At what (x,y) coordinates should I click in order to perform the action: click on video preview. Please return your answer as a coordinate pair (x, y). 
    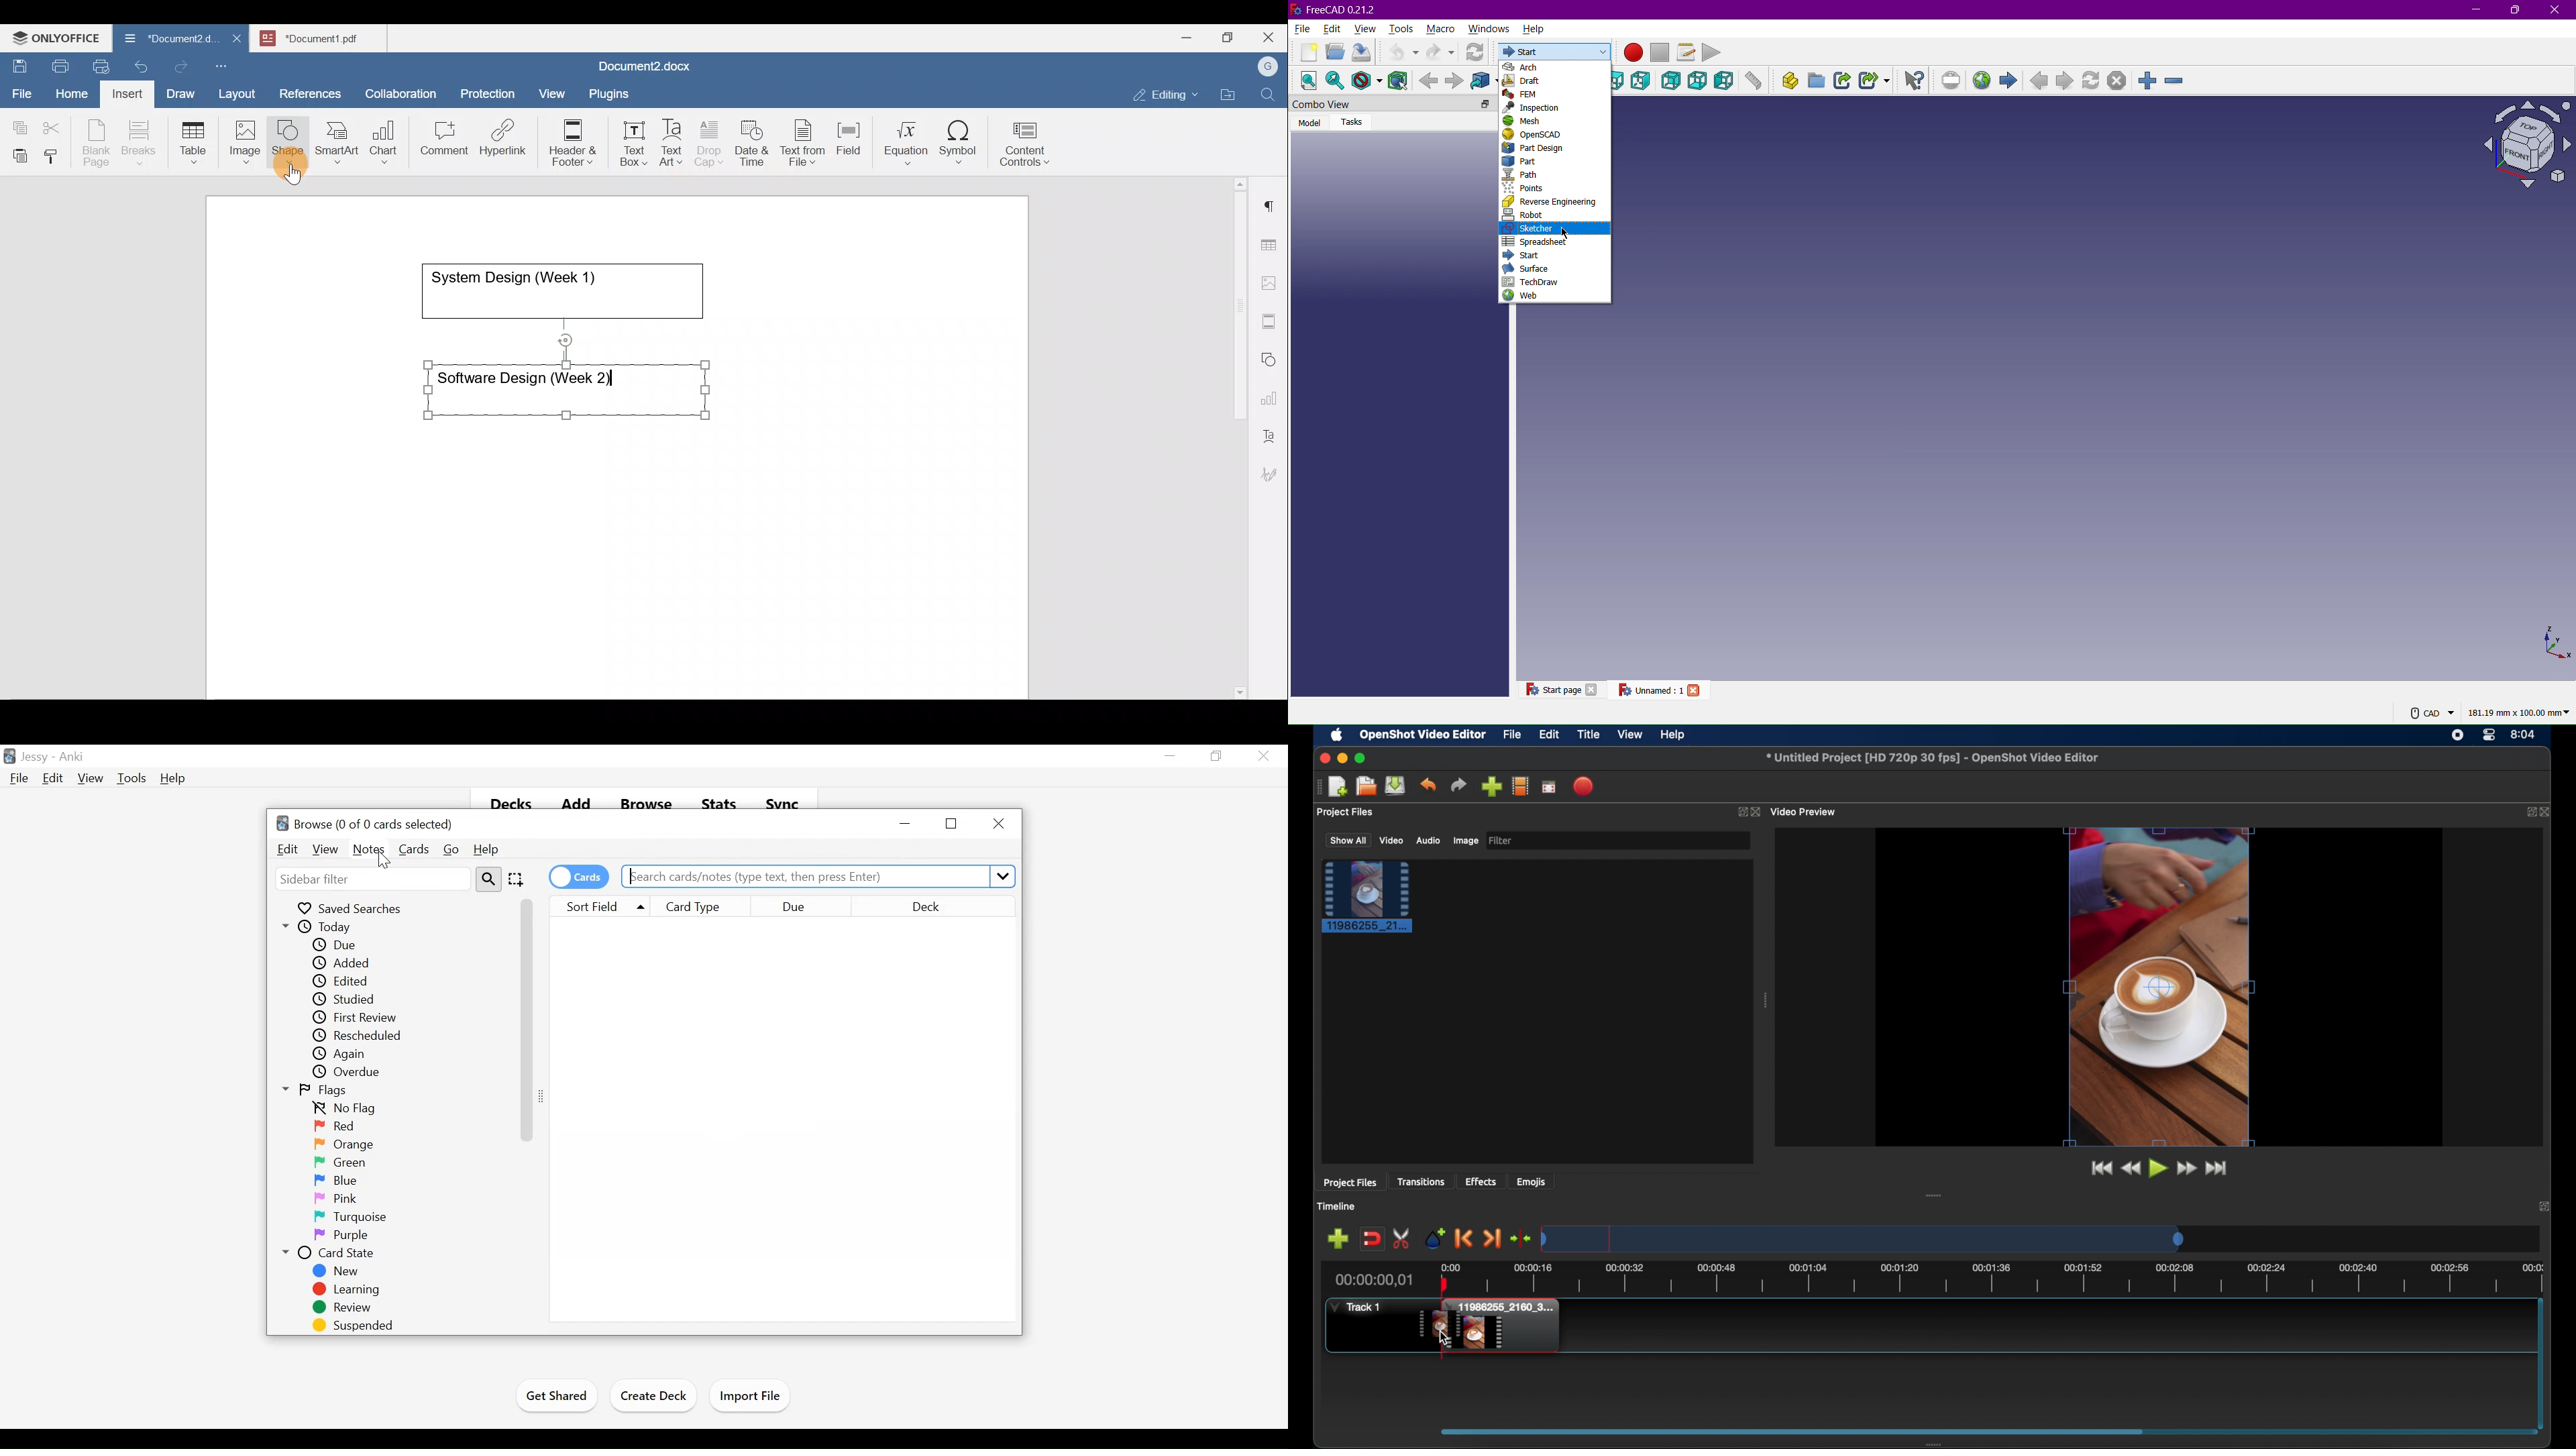
    Looking at the image, I should click on (2160, 987).